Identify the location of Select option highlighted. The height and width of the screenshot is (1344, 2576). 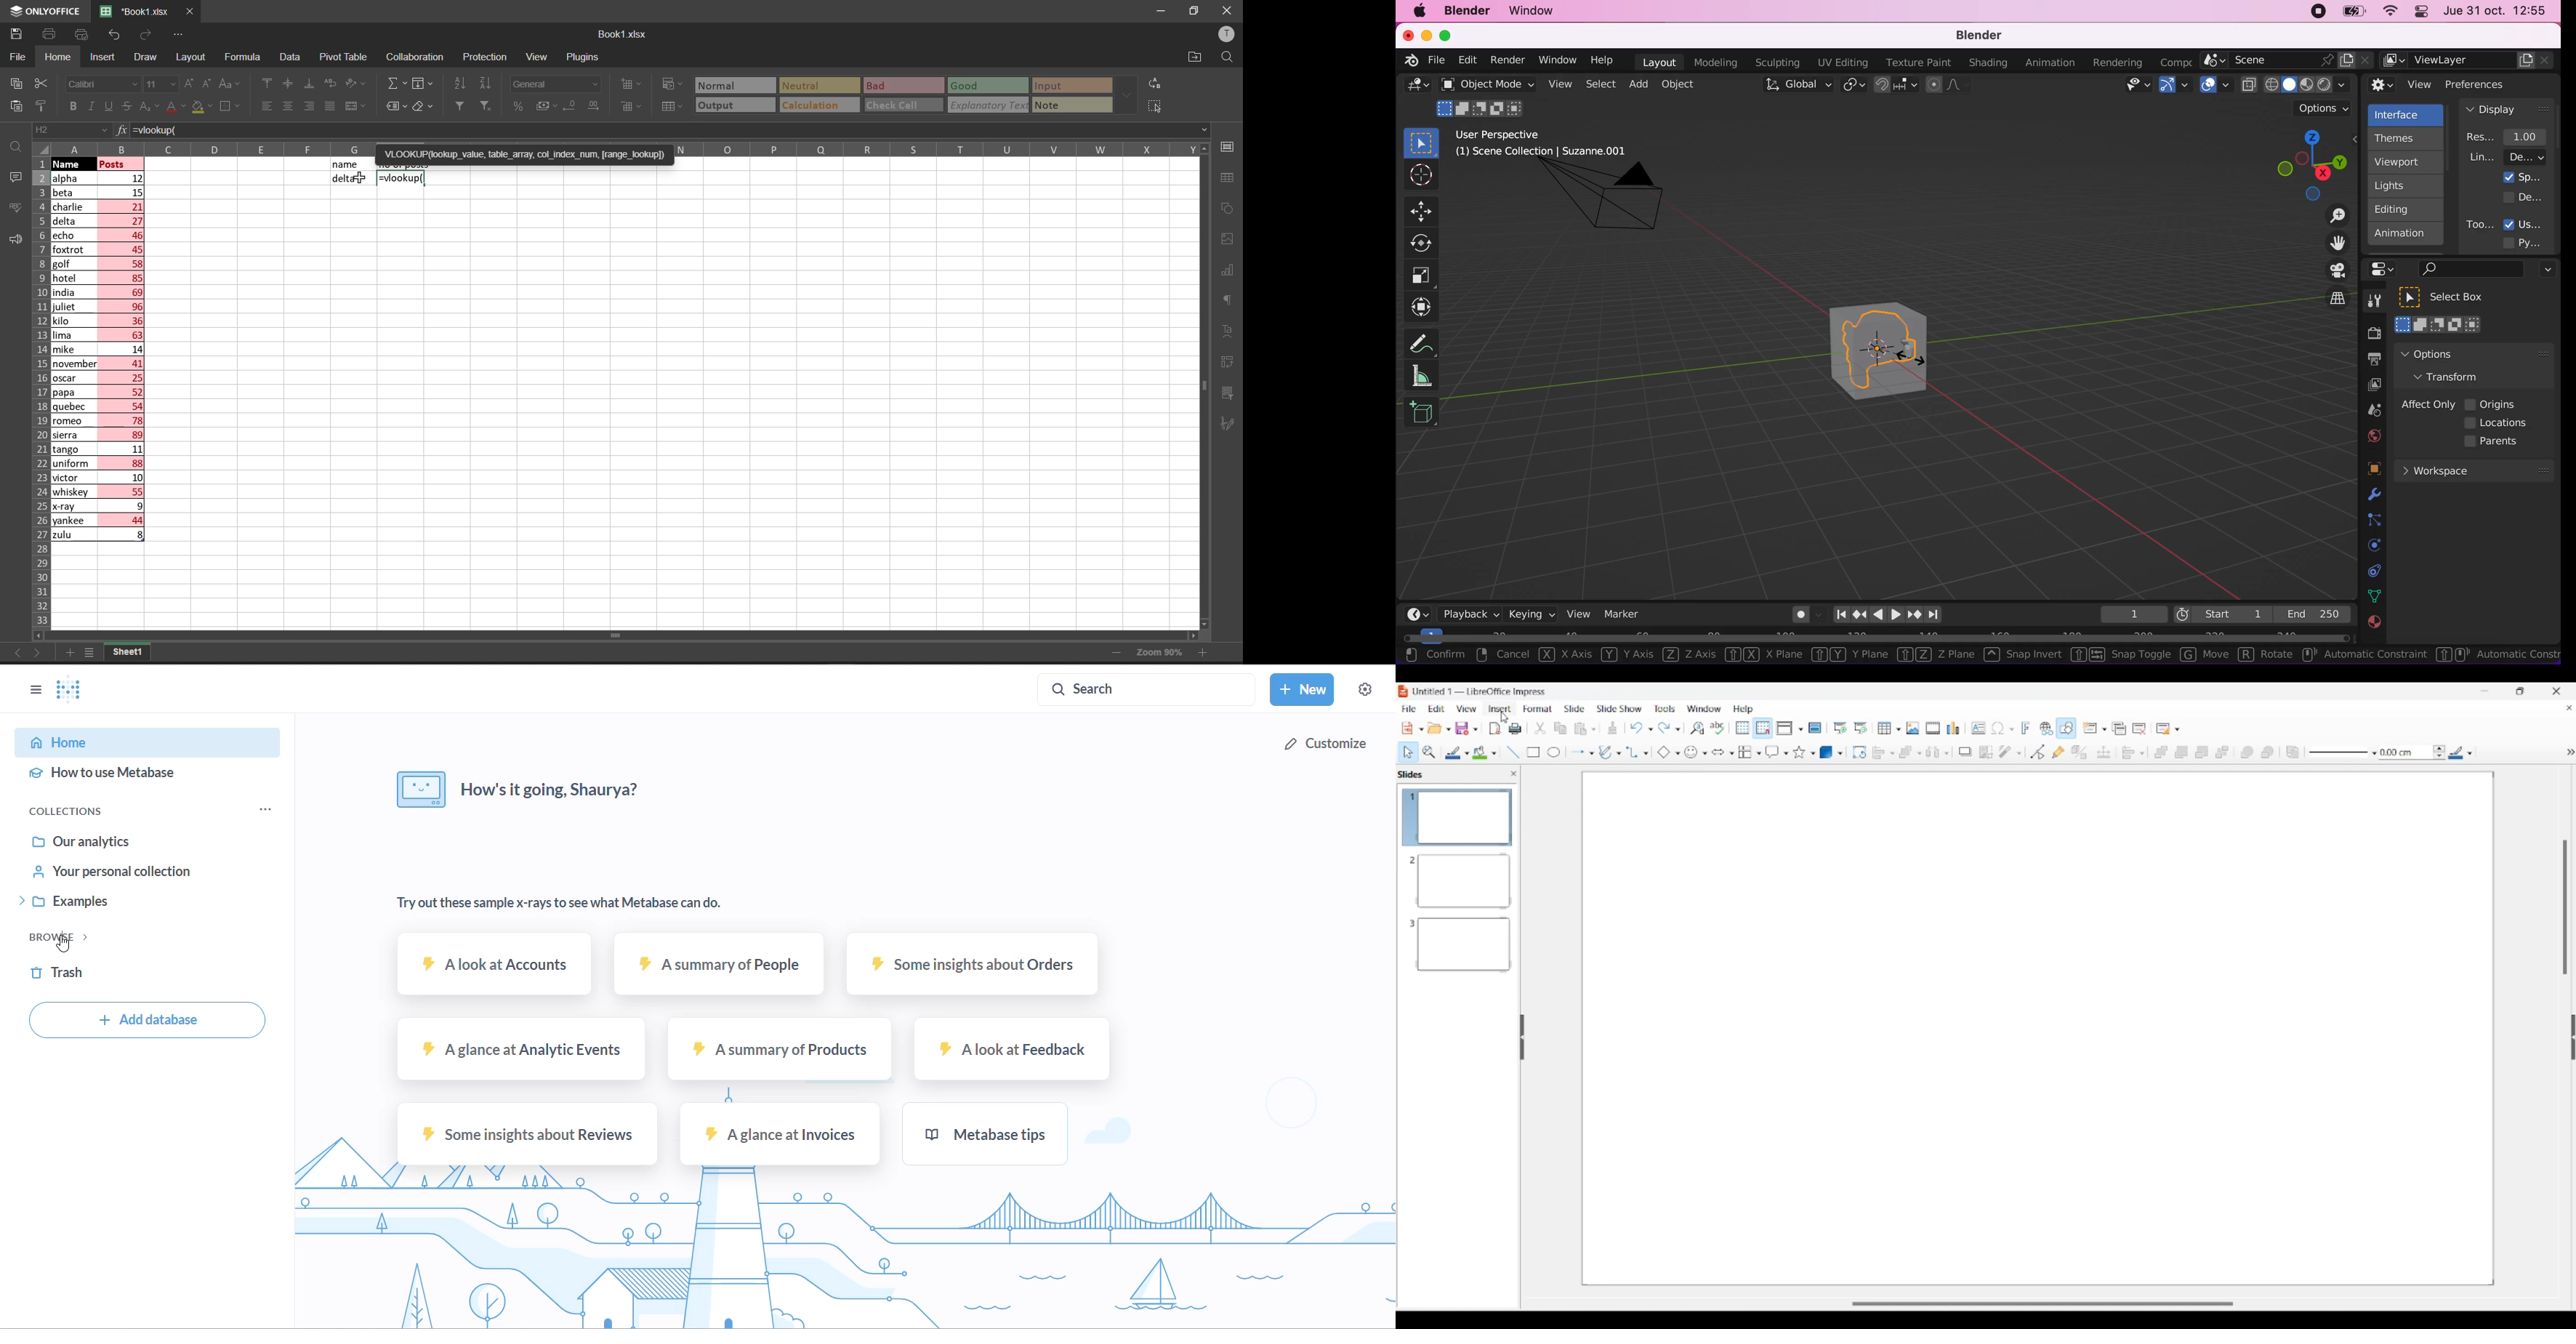
(1408, 752).